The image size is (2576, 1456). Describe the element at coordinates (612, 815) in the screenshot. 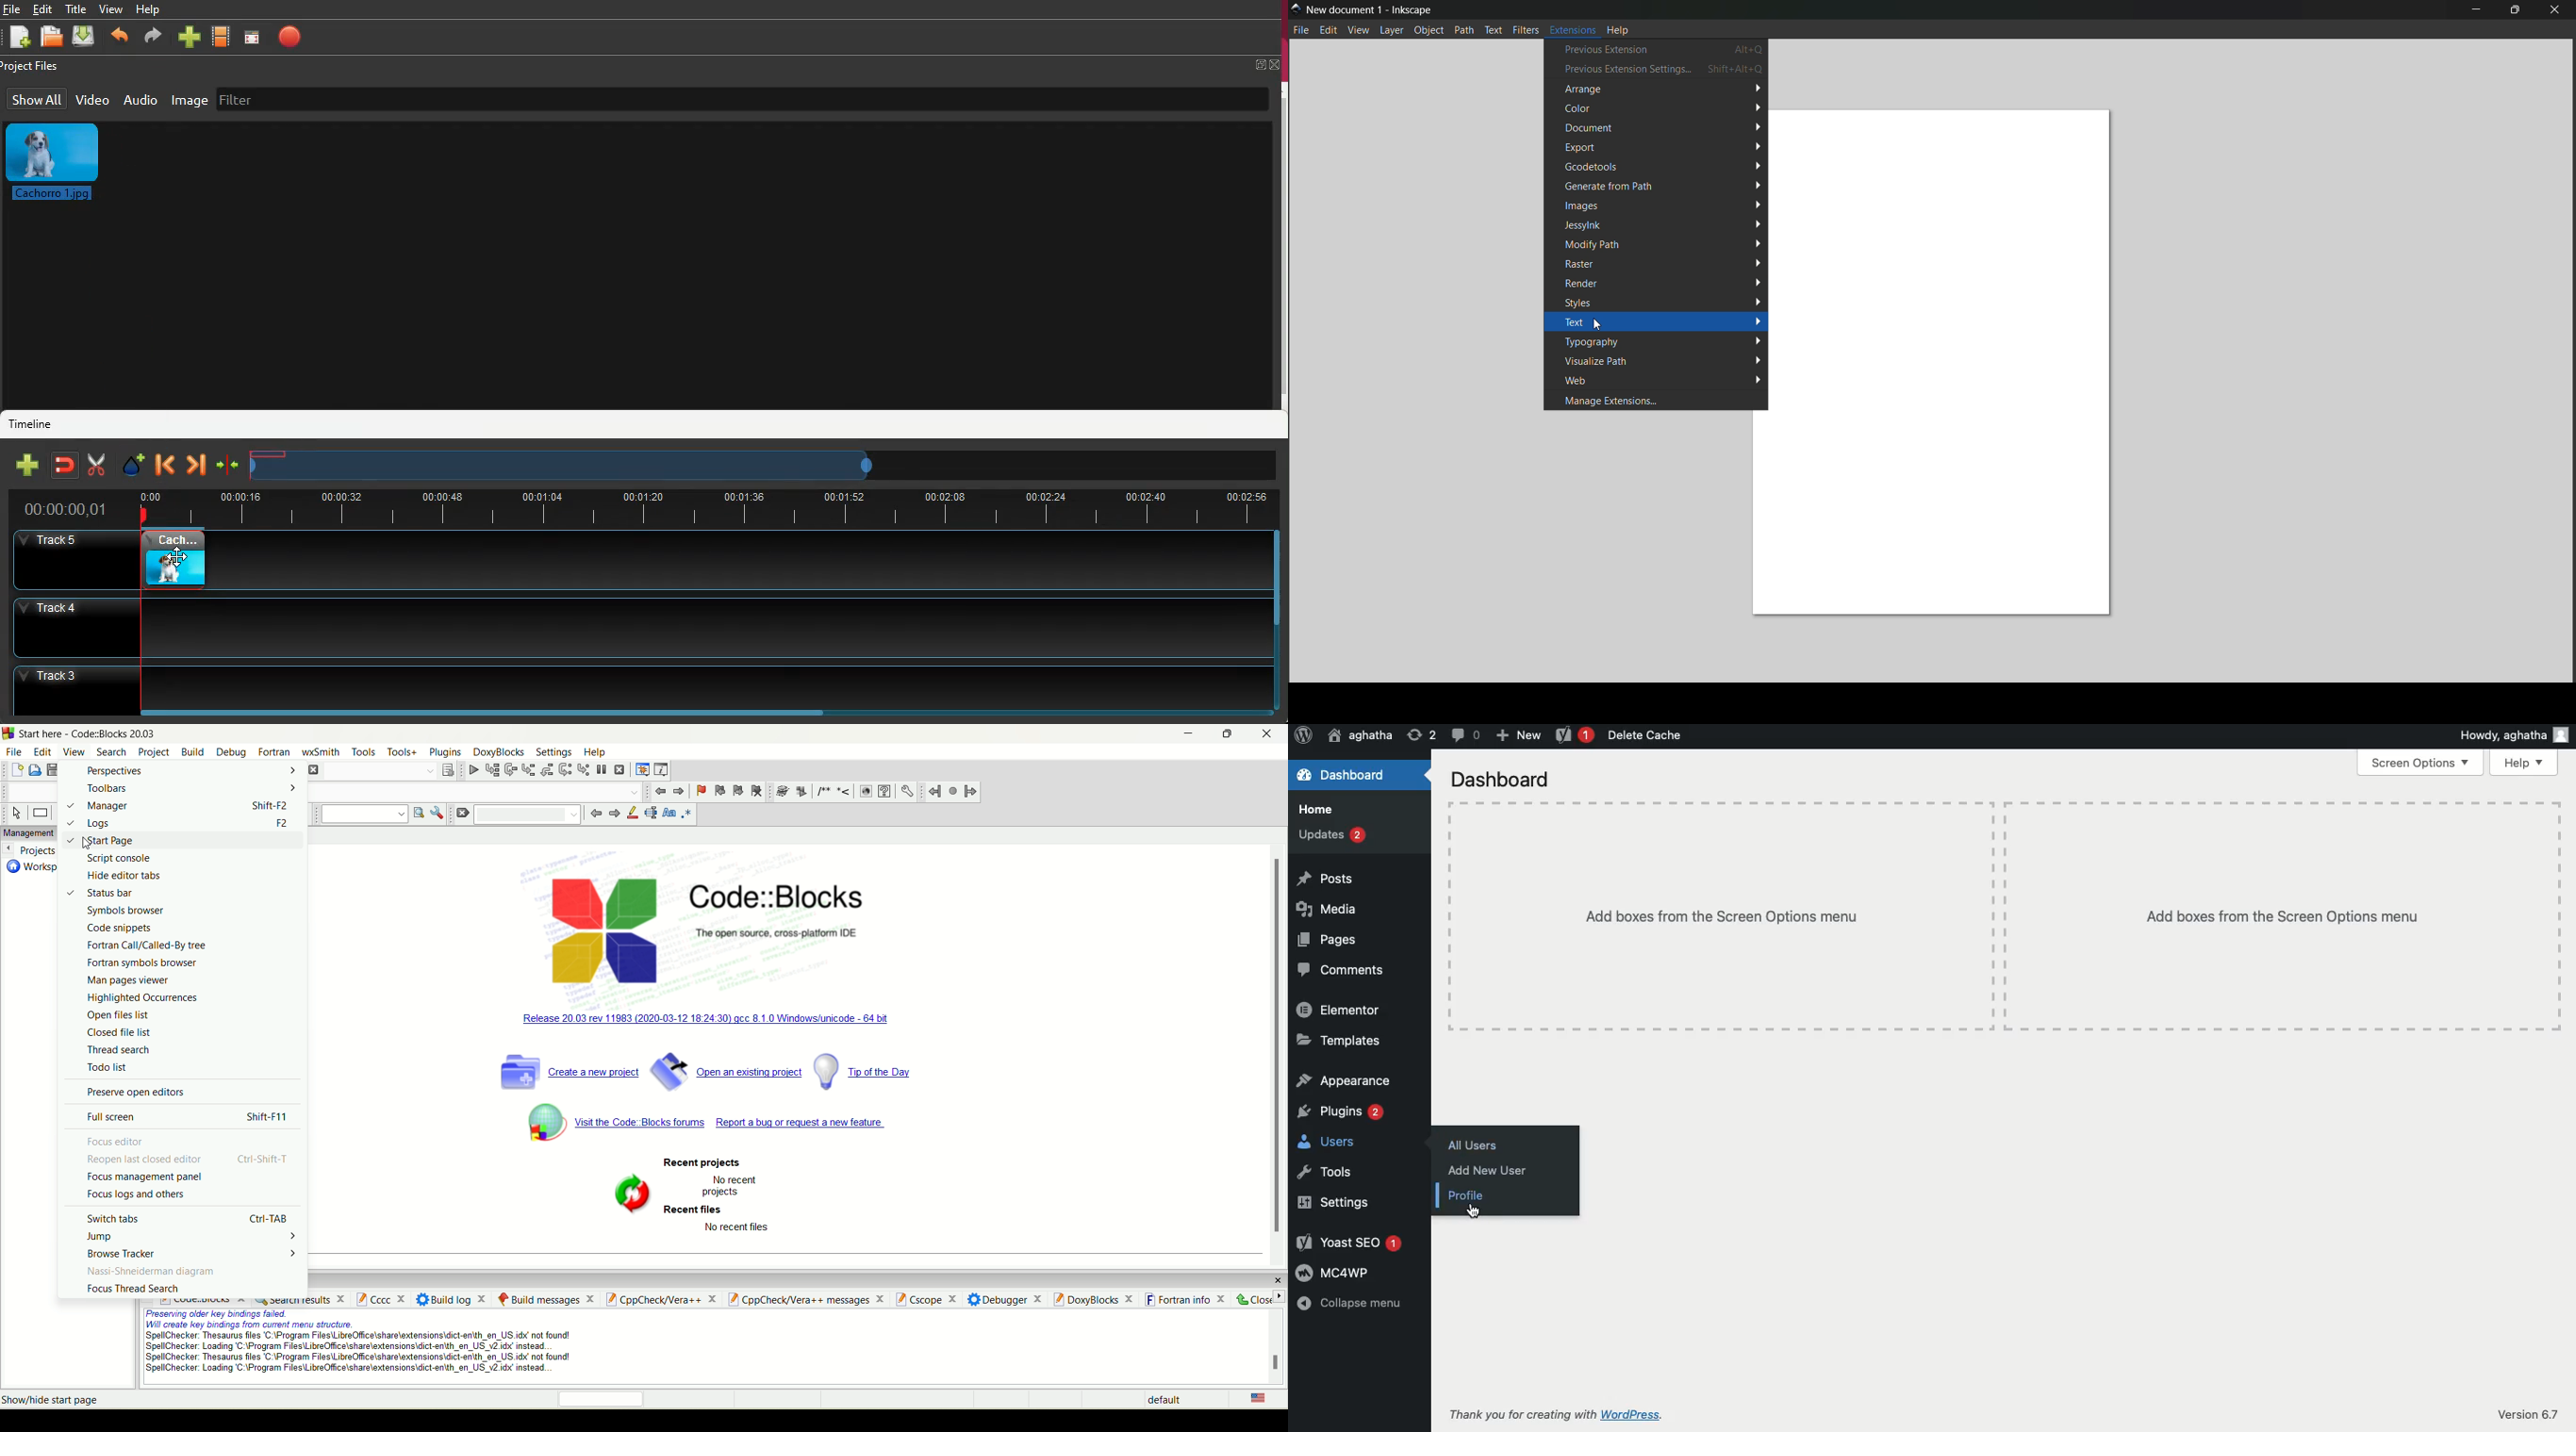

I see `next` at that location.